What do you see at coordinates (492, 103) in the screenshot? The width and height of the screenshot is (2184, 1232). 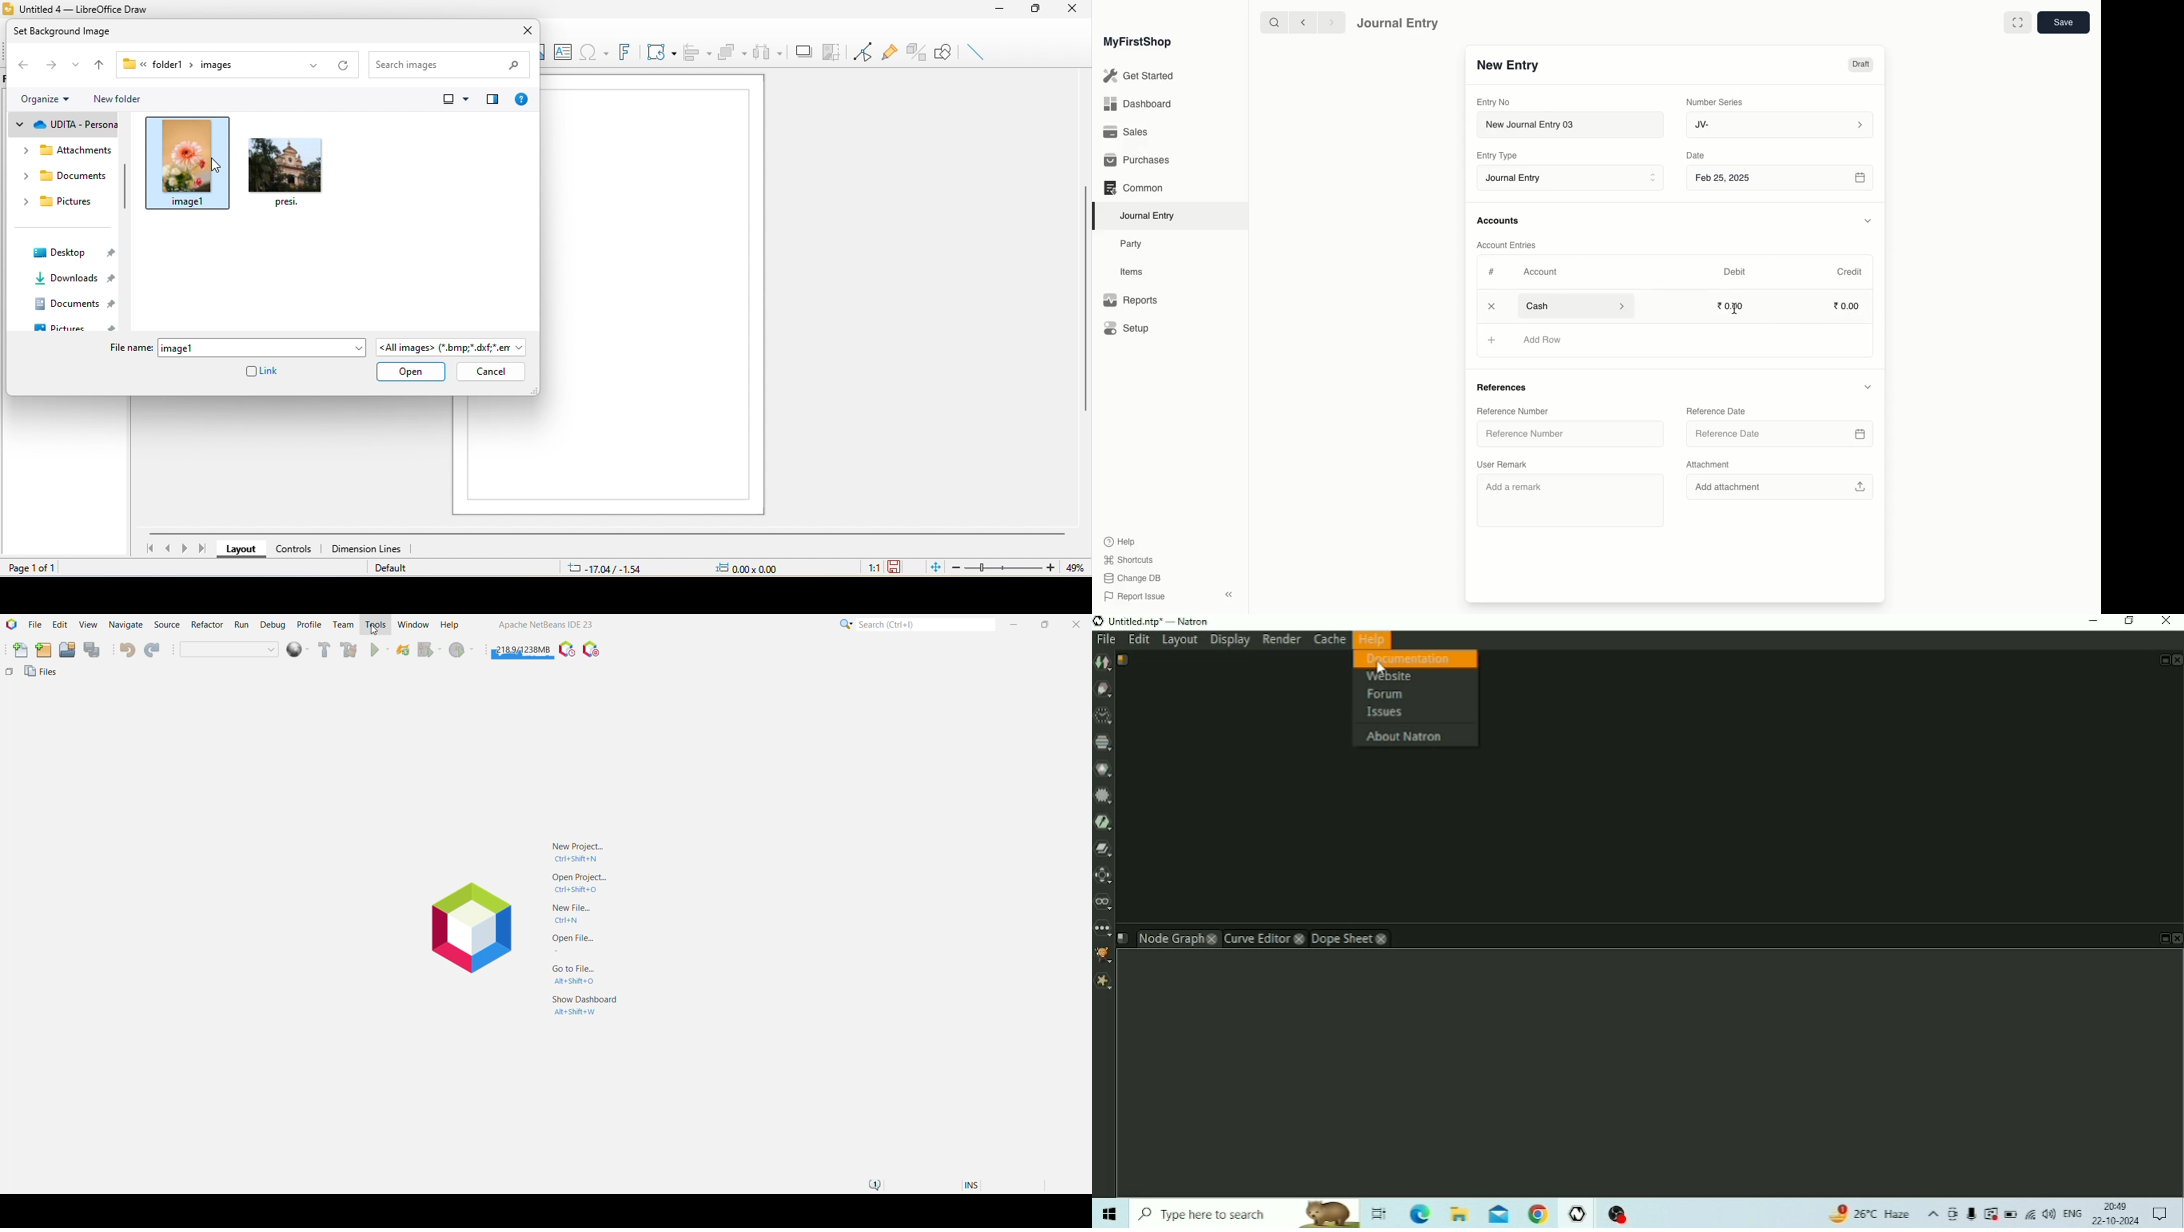 I see `show the preview pane ` at bounding box center [492, 103].